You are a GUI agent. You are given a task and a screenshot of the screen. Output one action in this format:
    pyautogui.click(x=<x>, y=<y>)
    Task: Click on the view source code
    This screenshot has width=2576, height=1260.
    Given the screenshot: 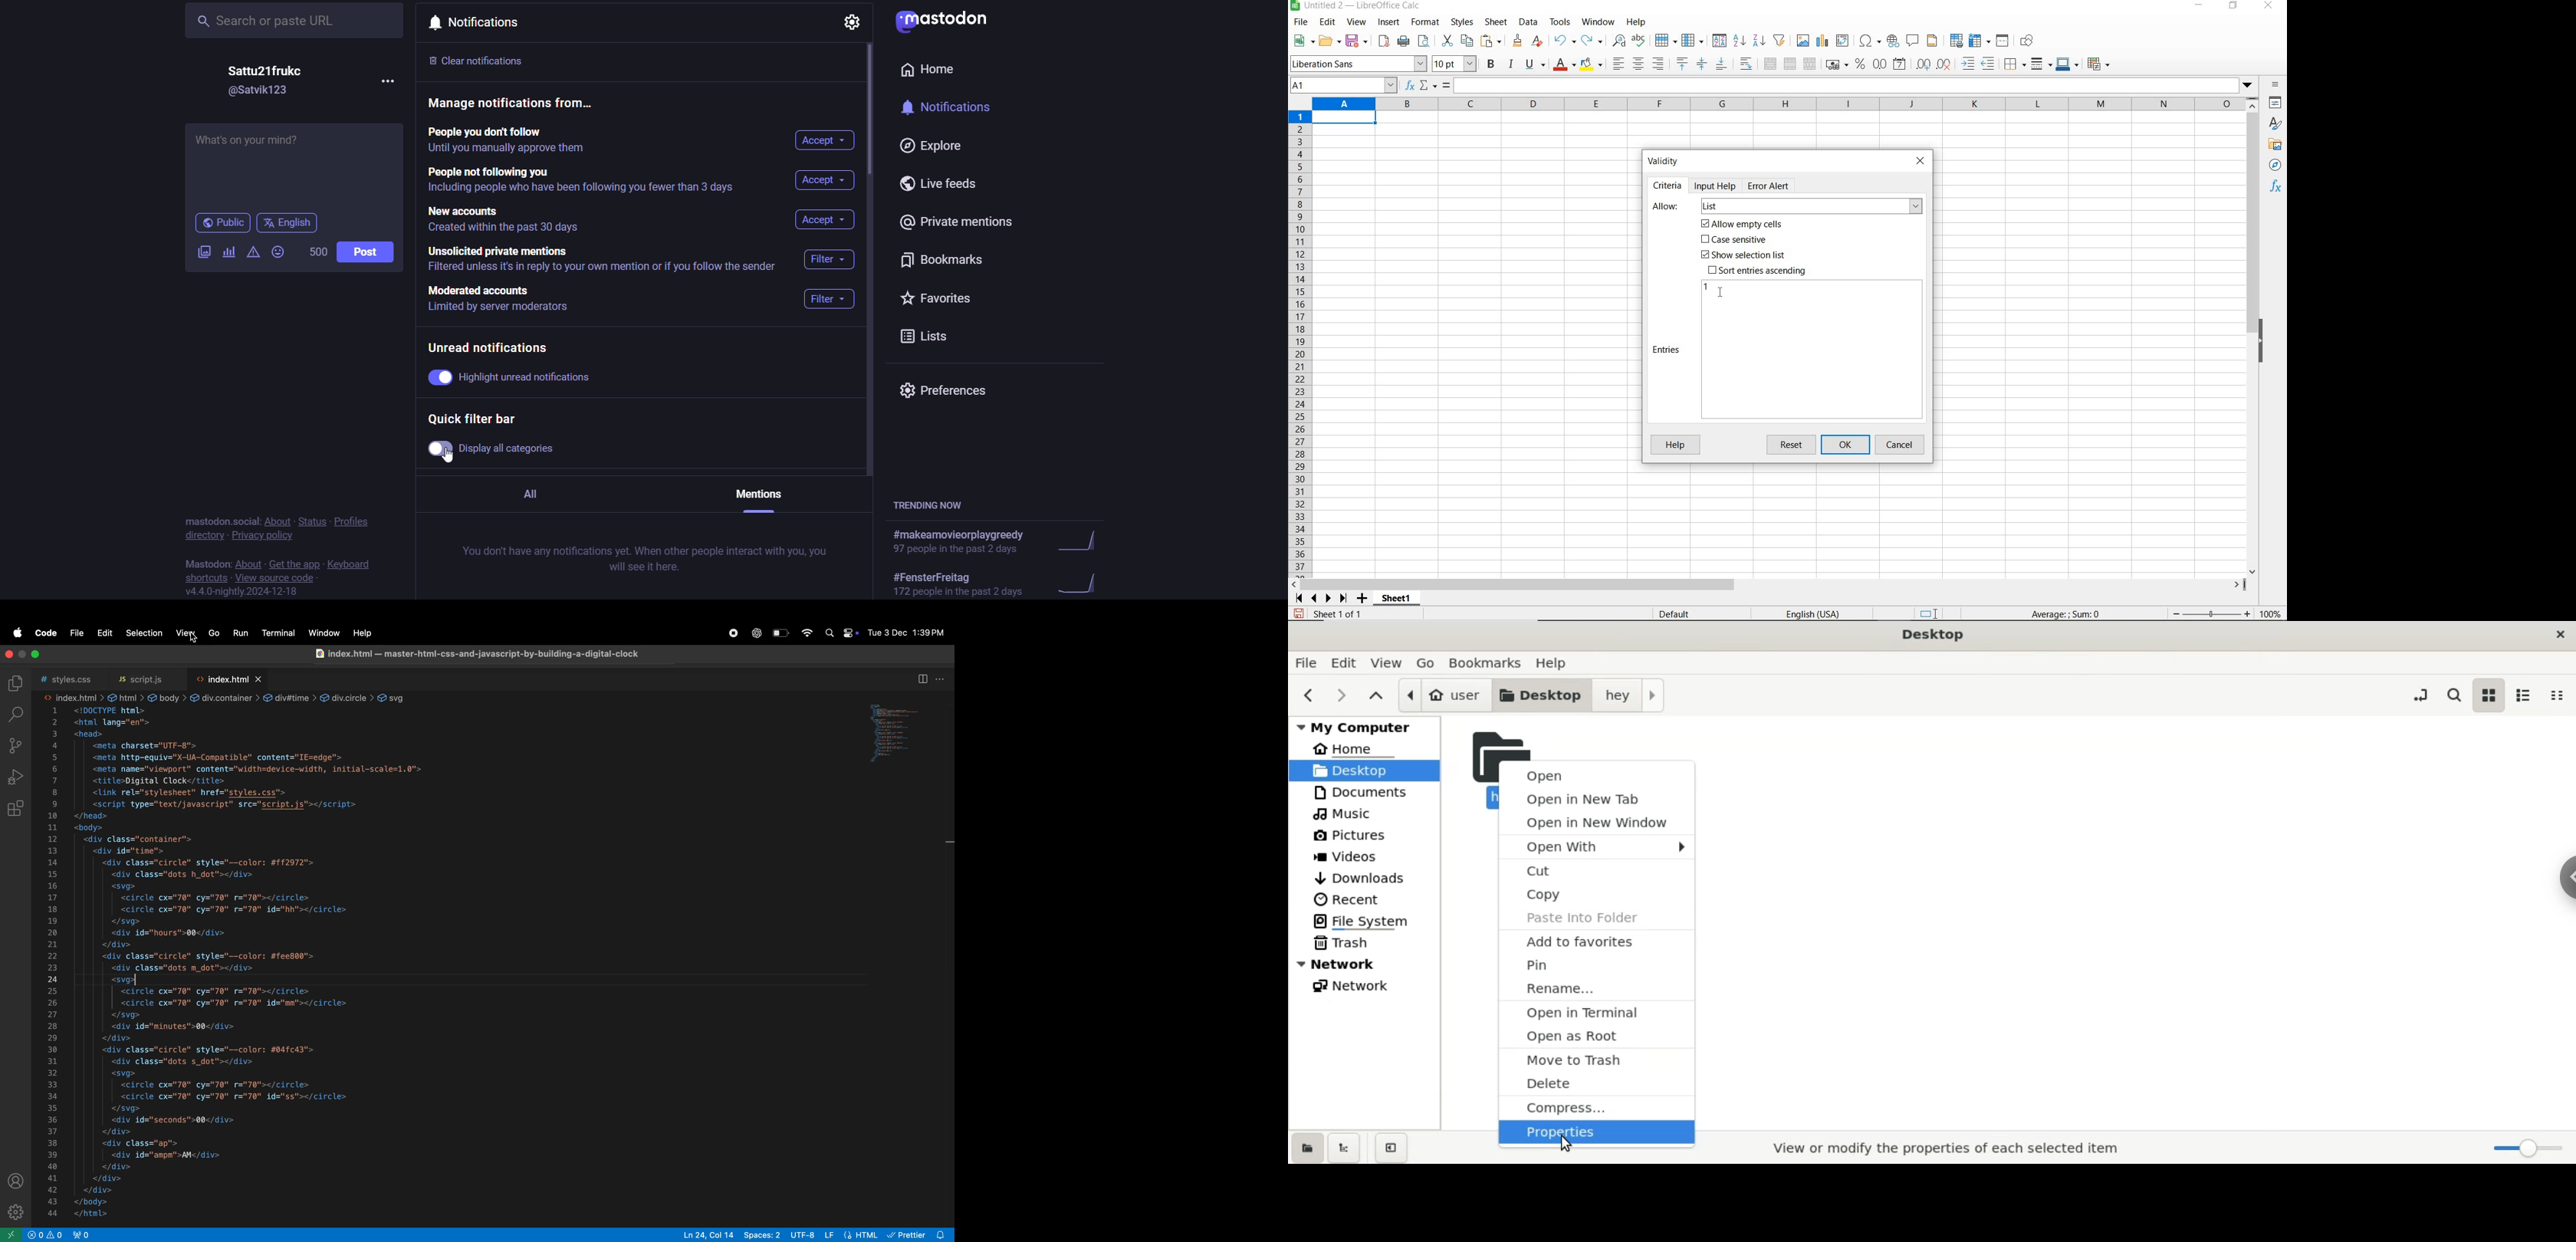 What is the action you would take?
    pyautogui.click(x=275, y=580)
    